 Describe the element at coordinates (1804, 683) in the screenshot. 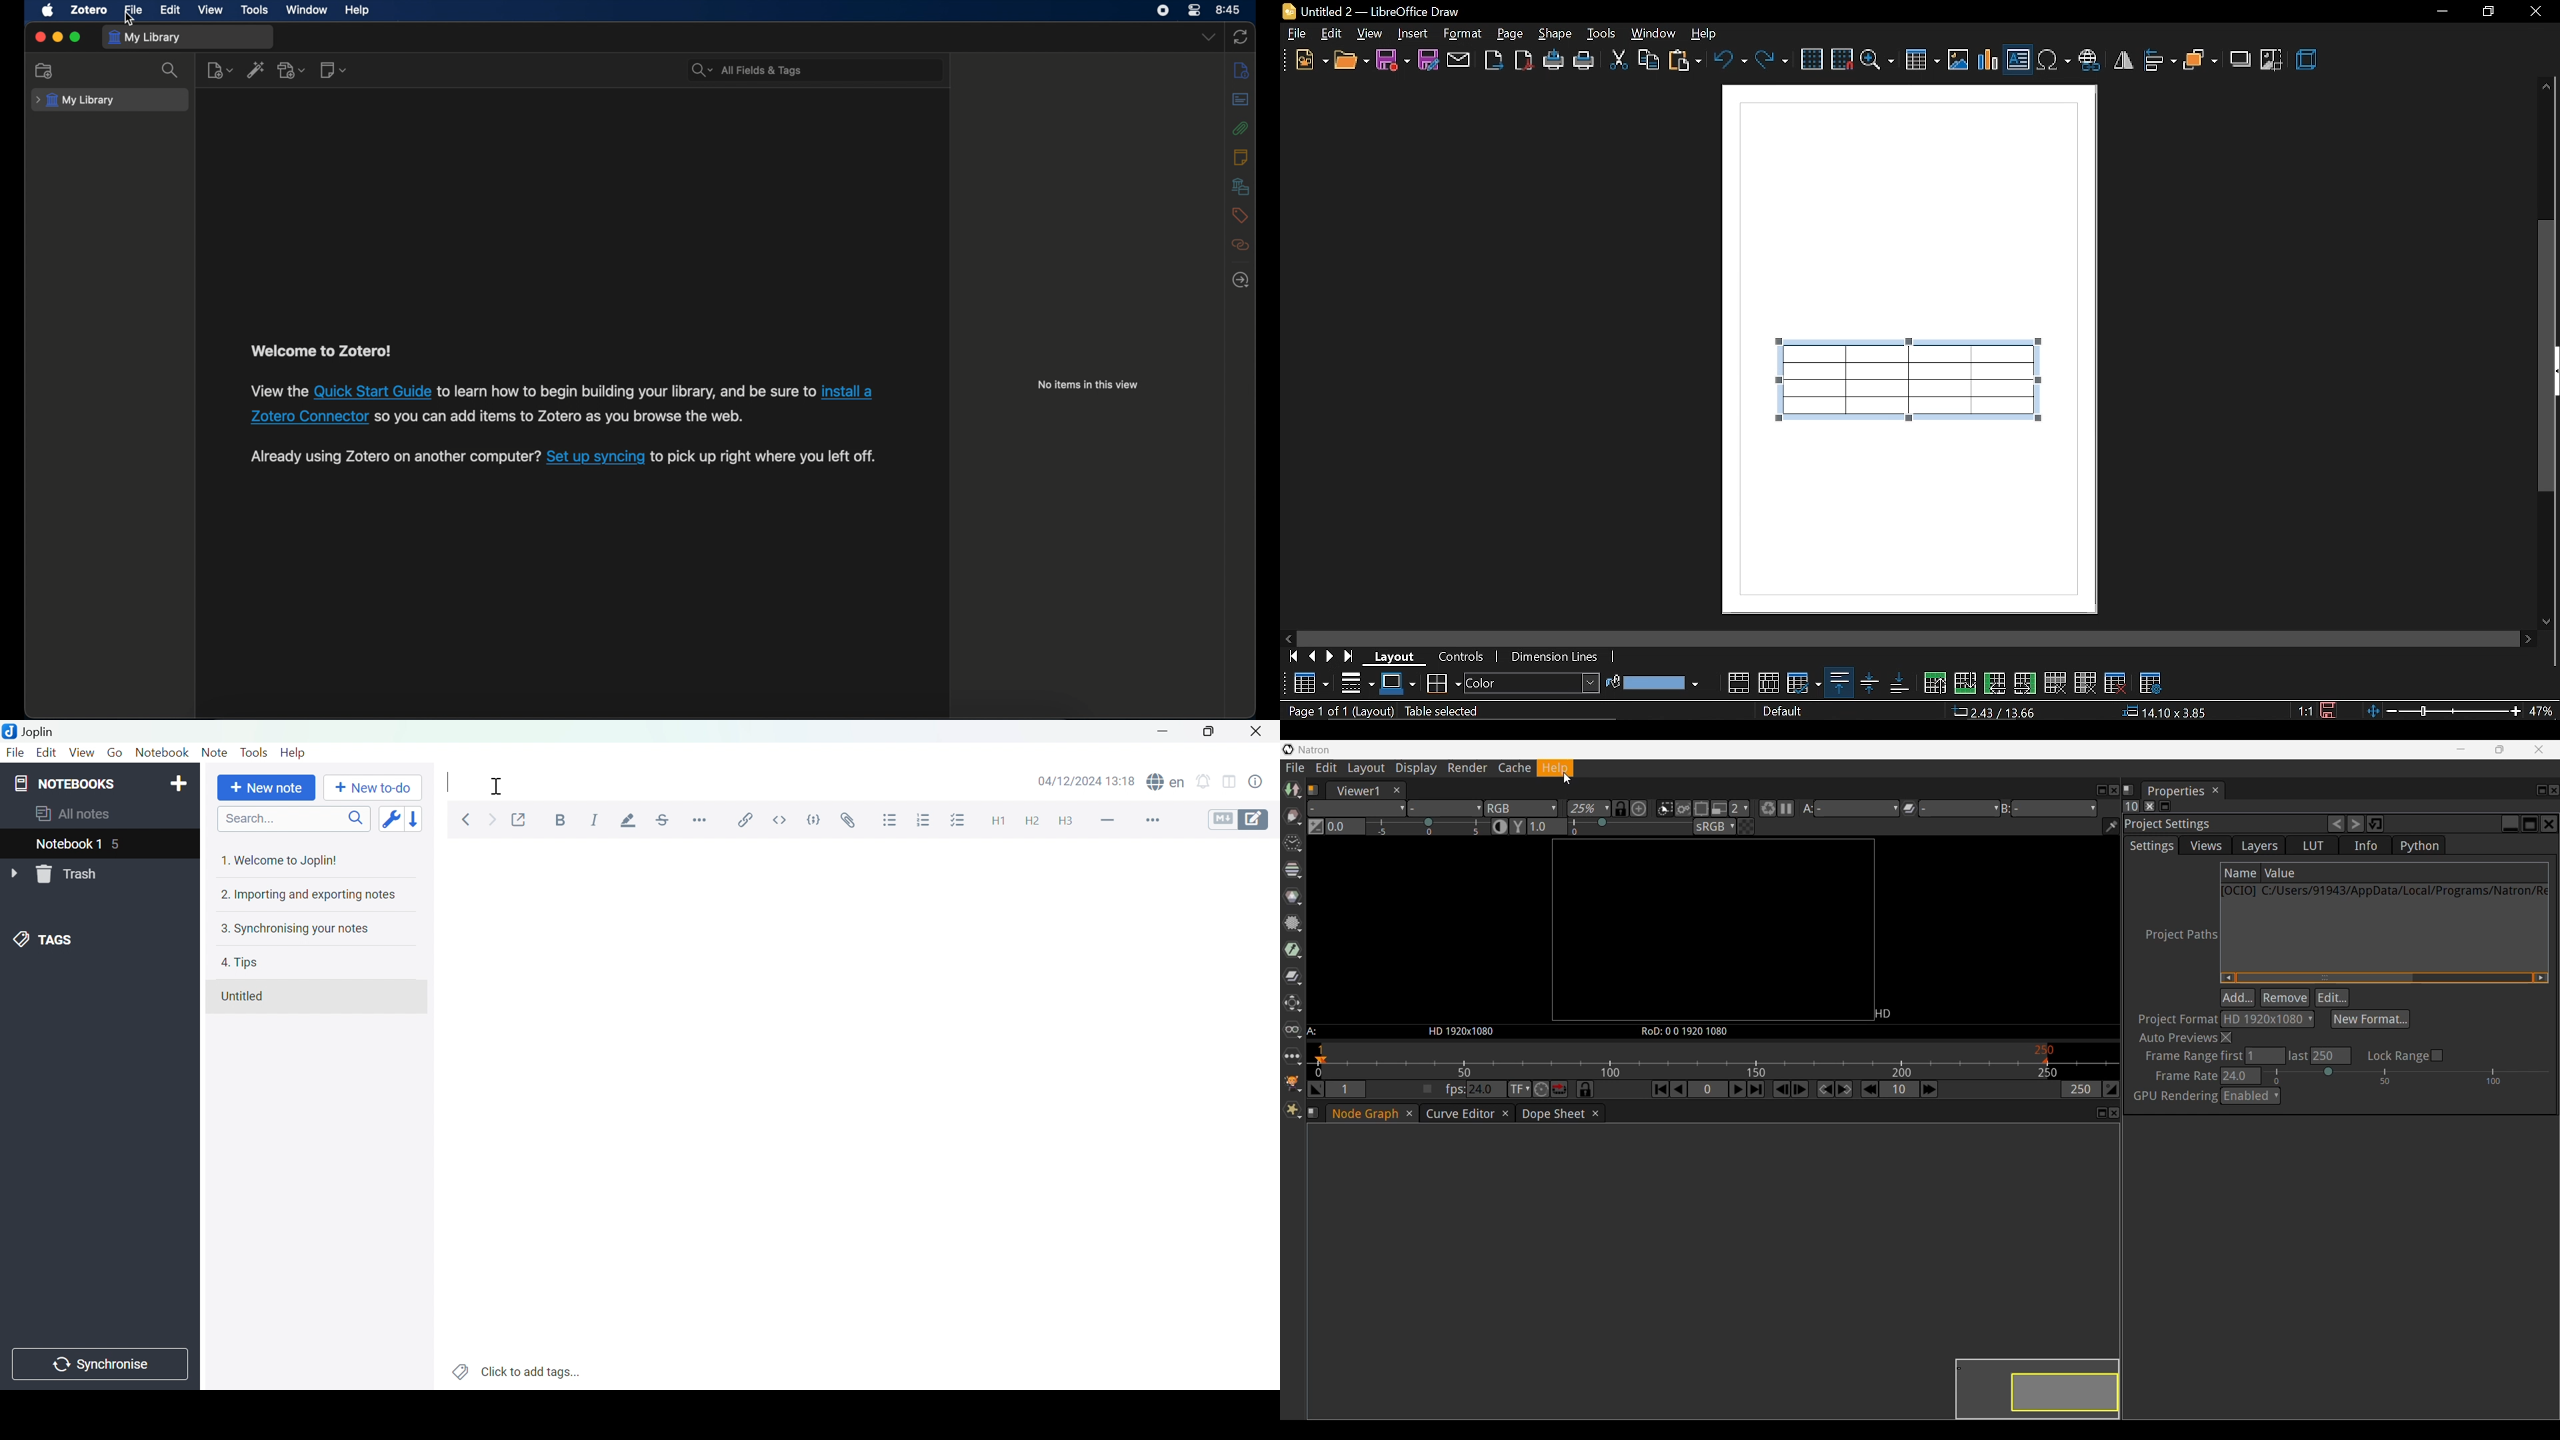

I see `optimize` at that location.